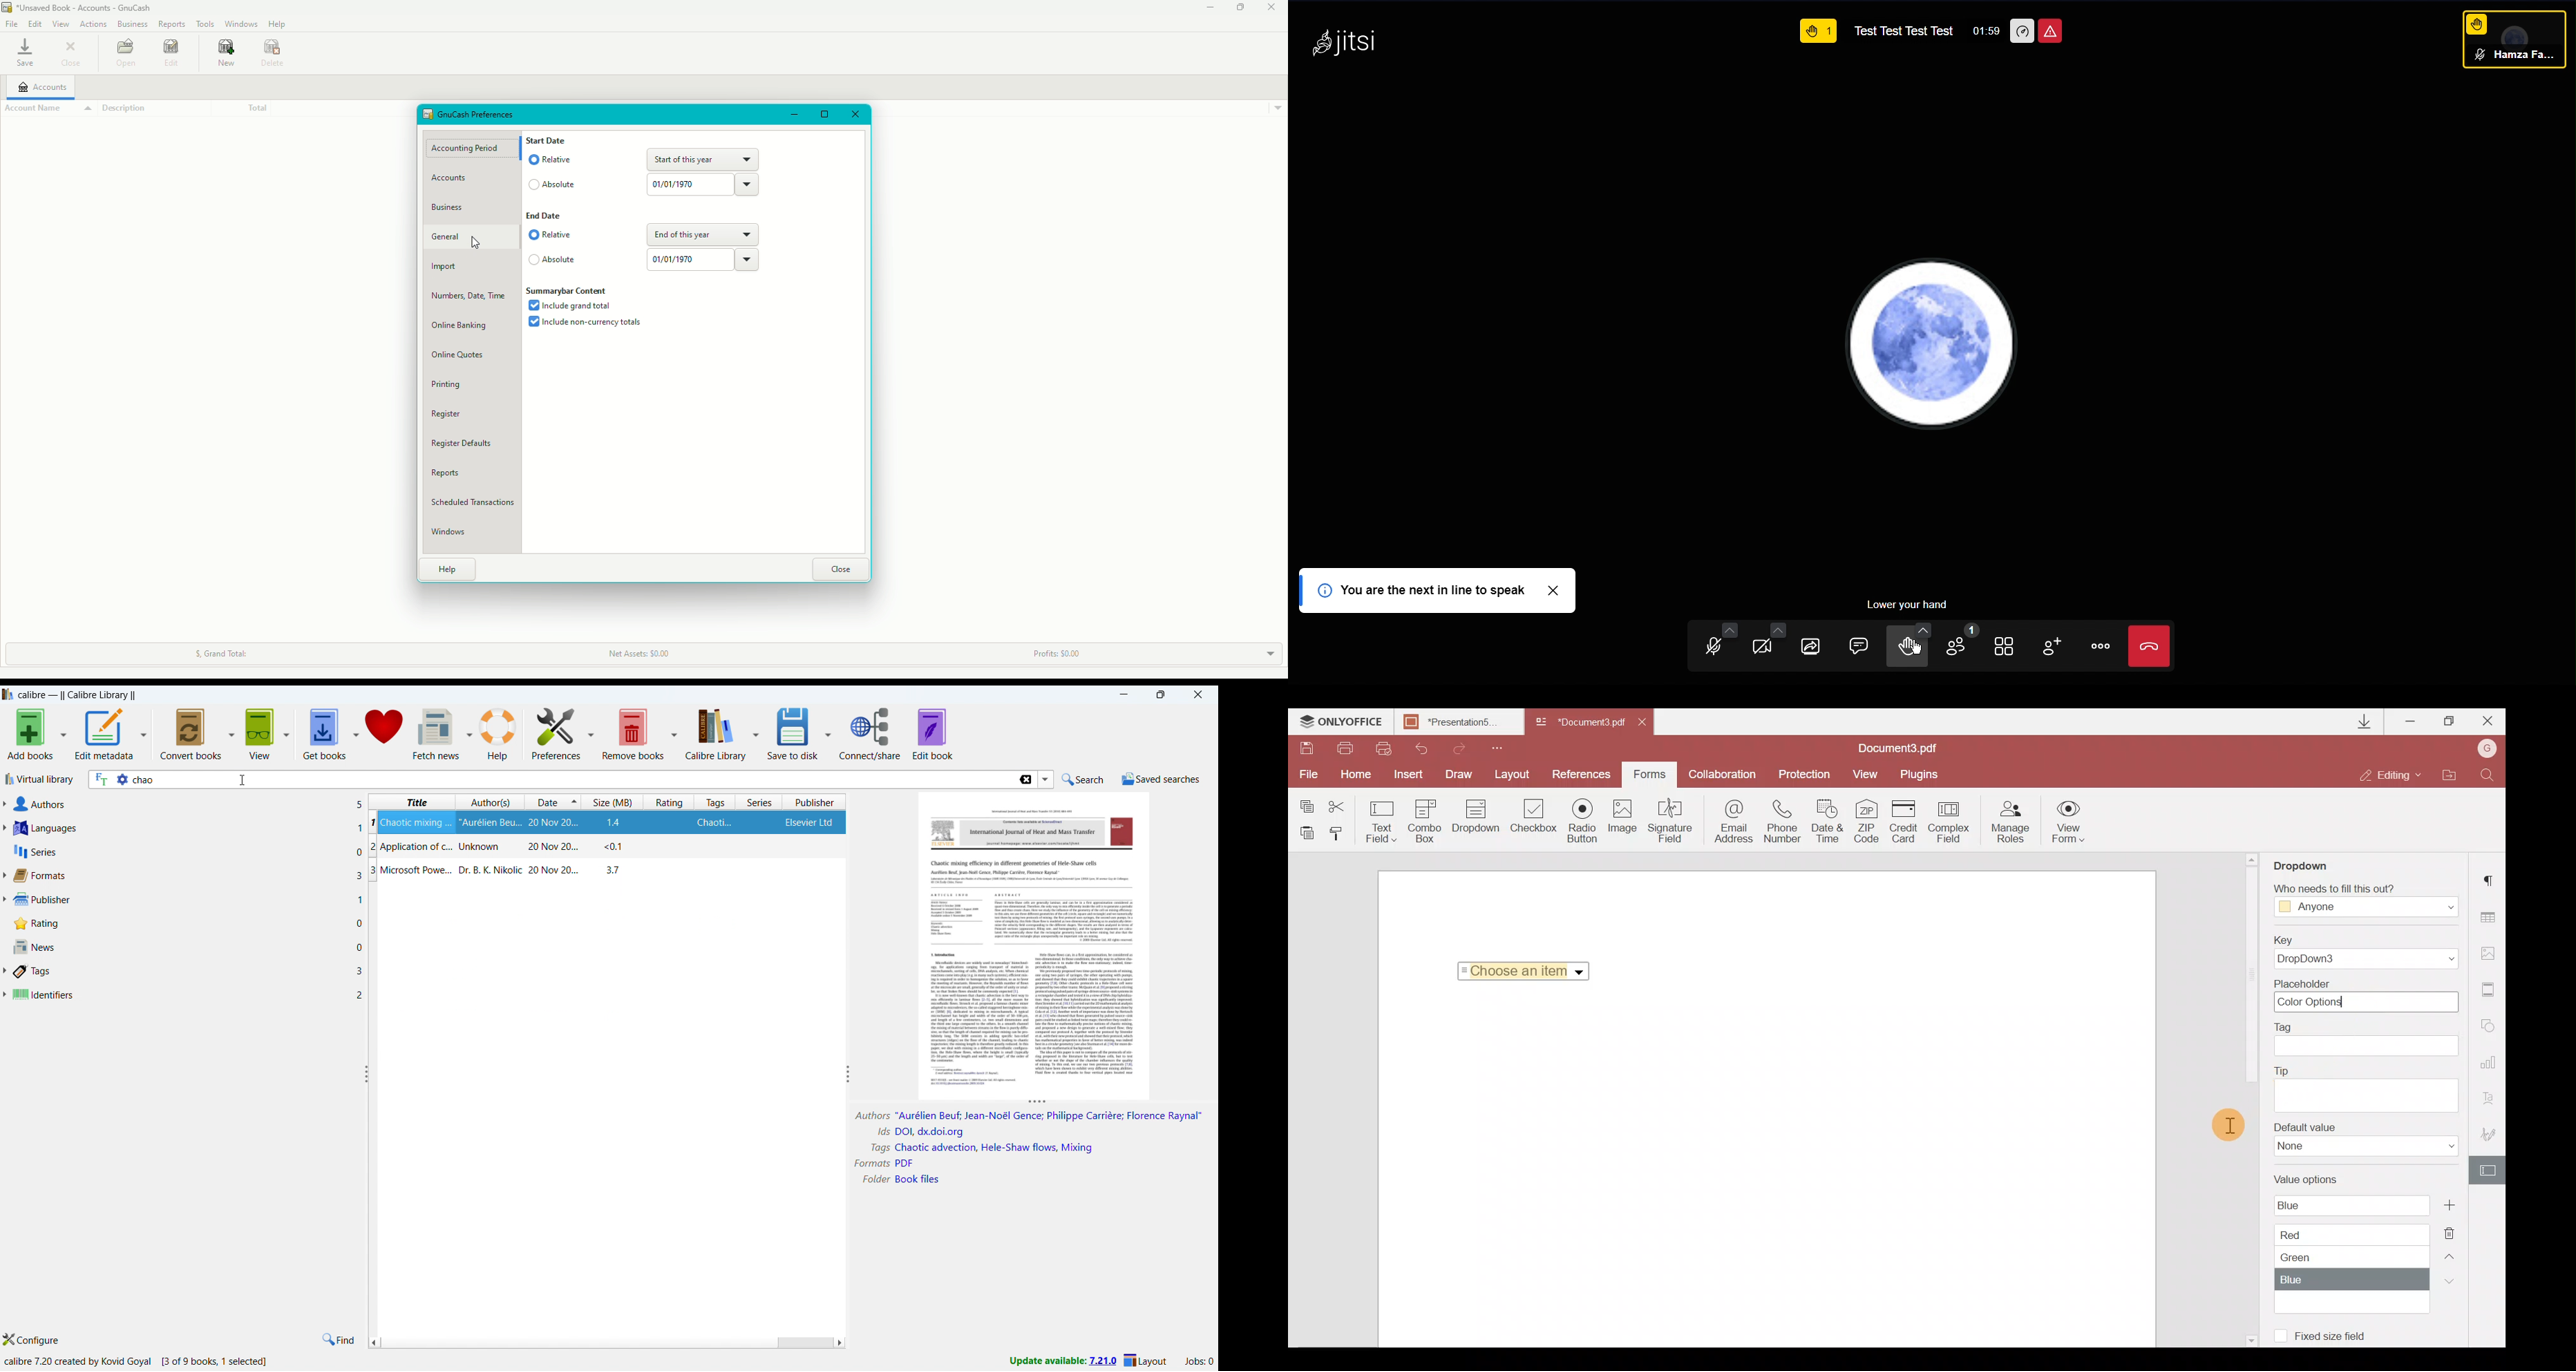 The image size is (2576, 1372). Describe the element at coordinates (1050, 654) in the screenshot. I see `Profits` at that location.